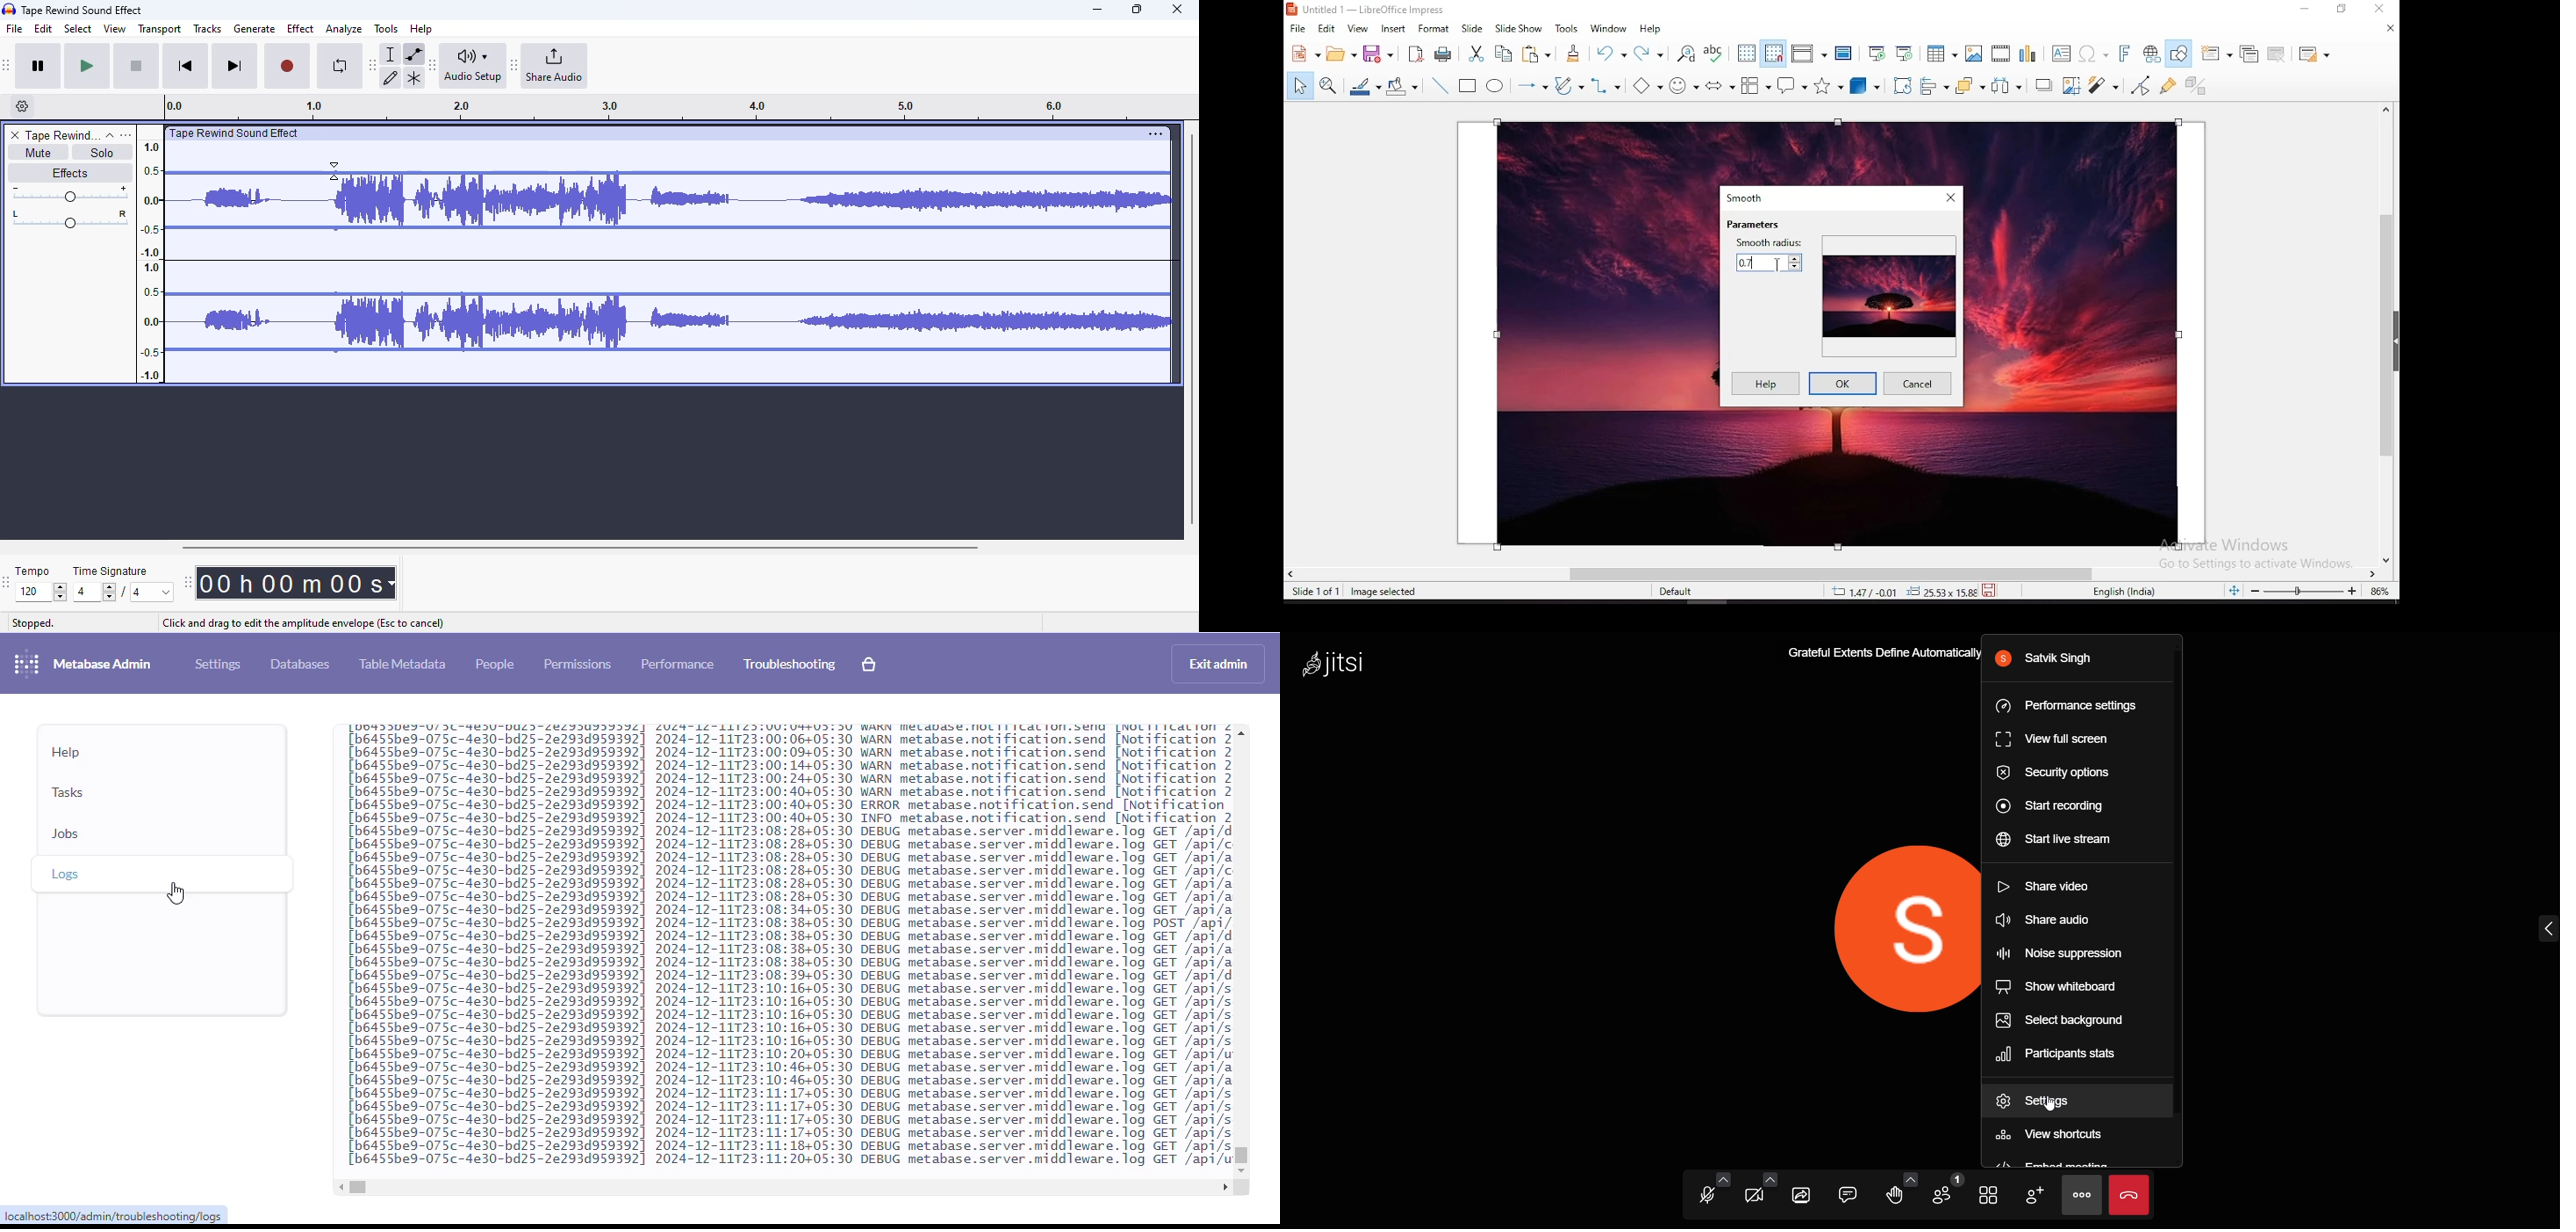 The image size is (2576, 1232). Describe the element at coordinates (1992, 589) in the screenshot. I see `save` at that location.